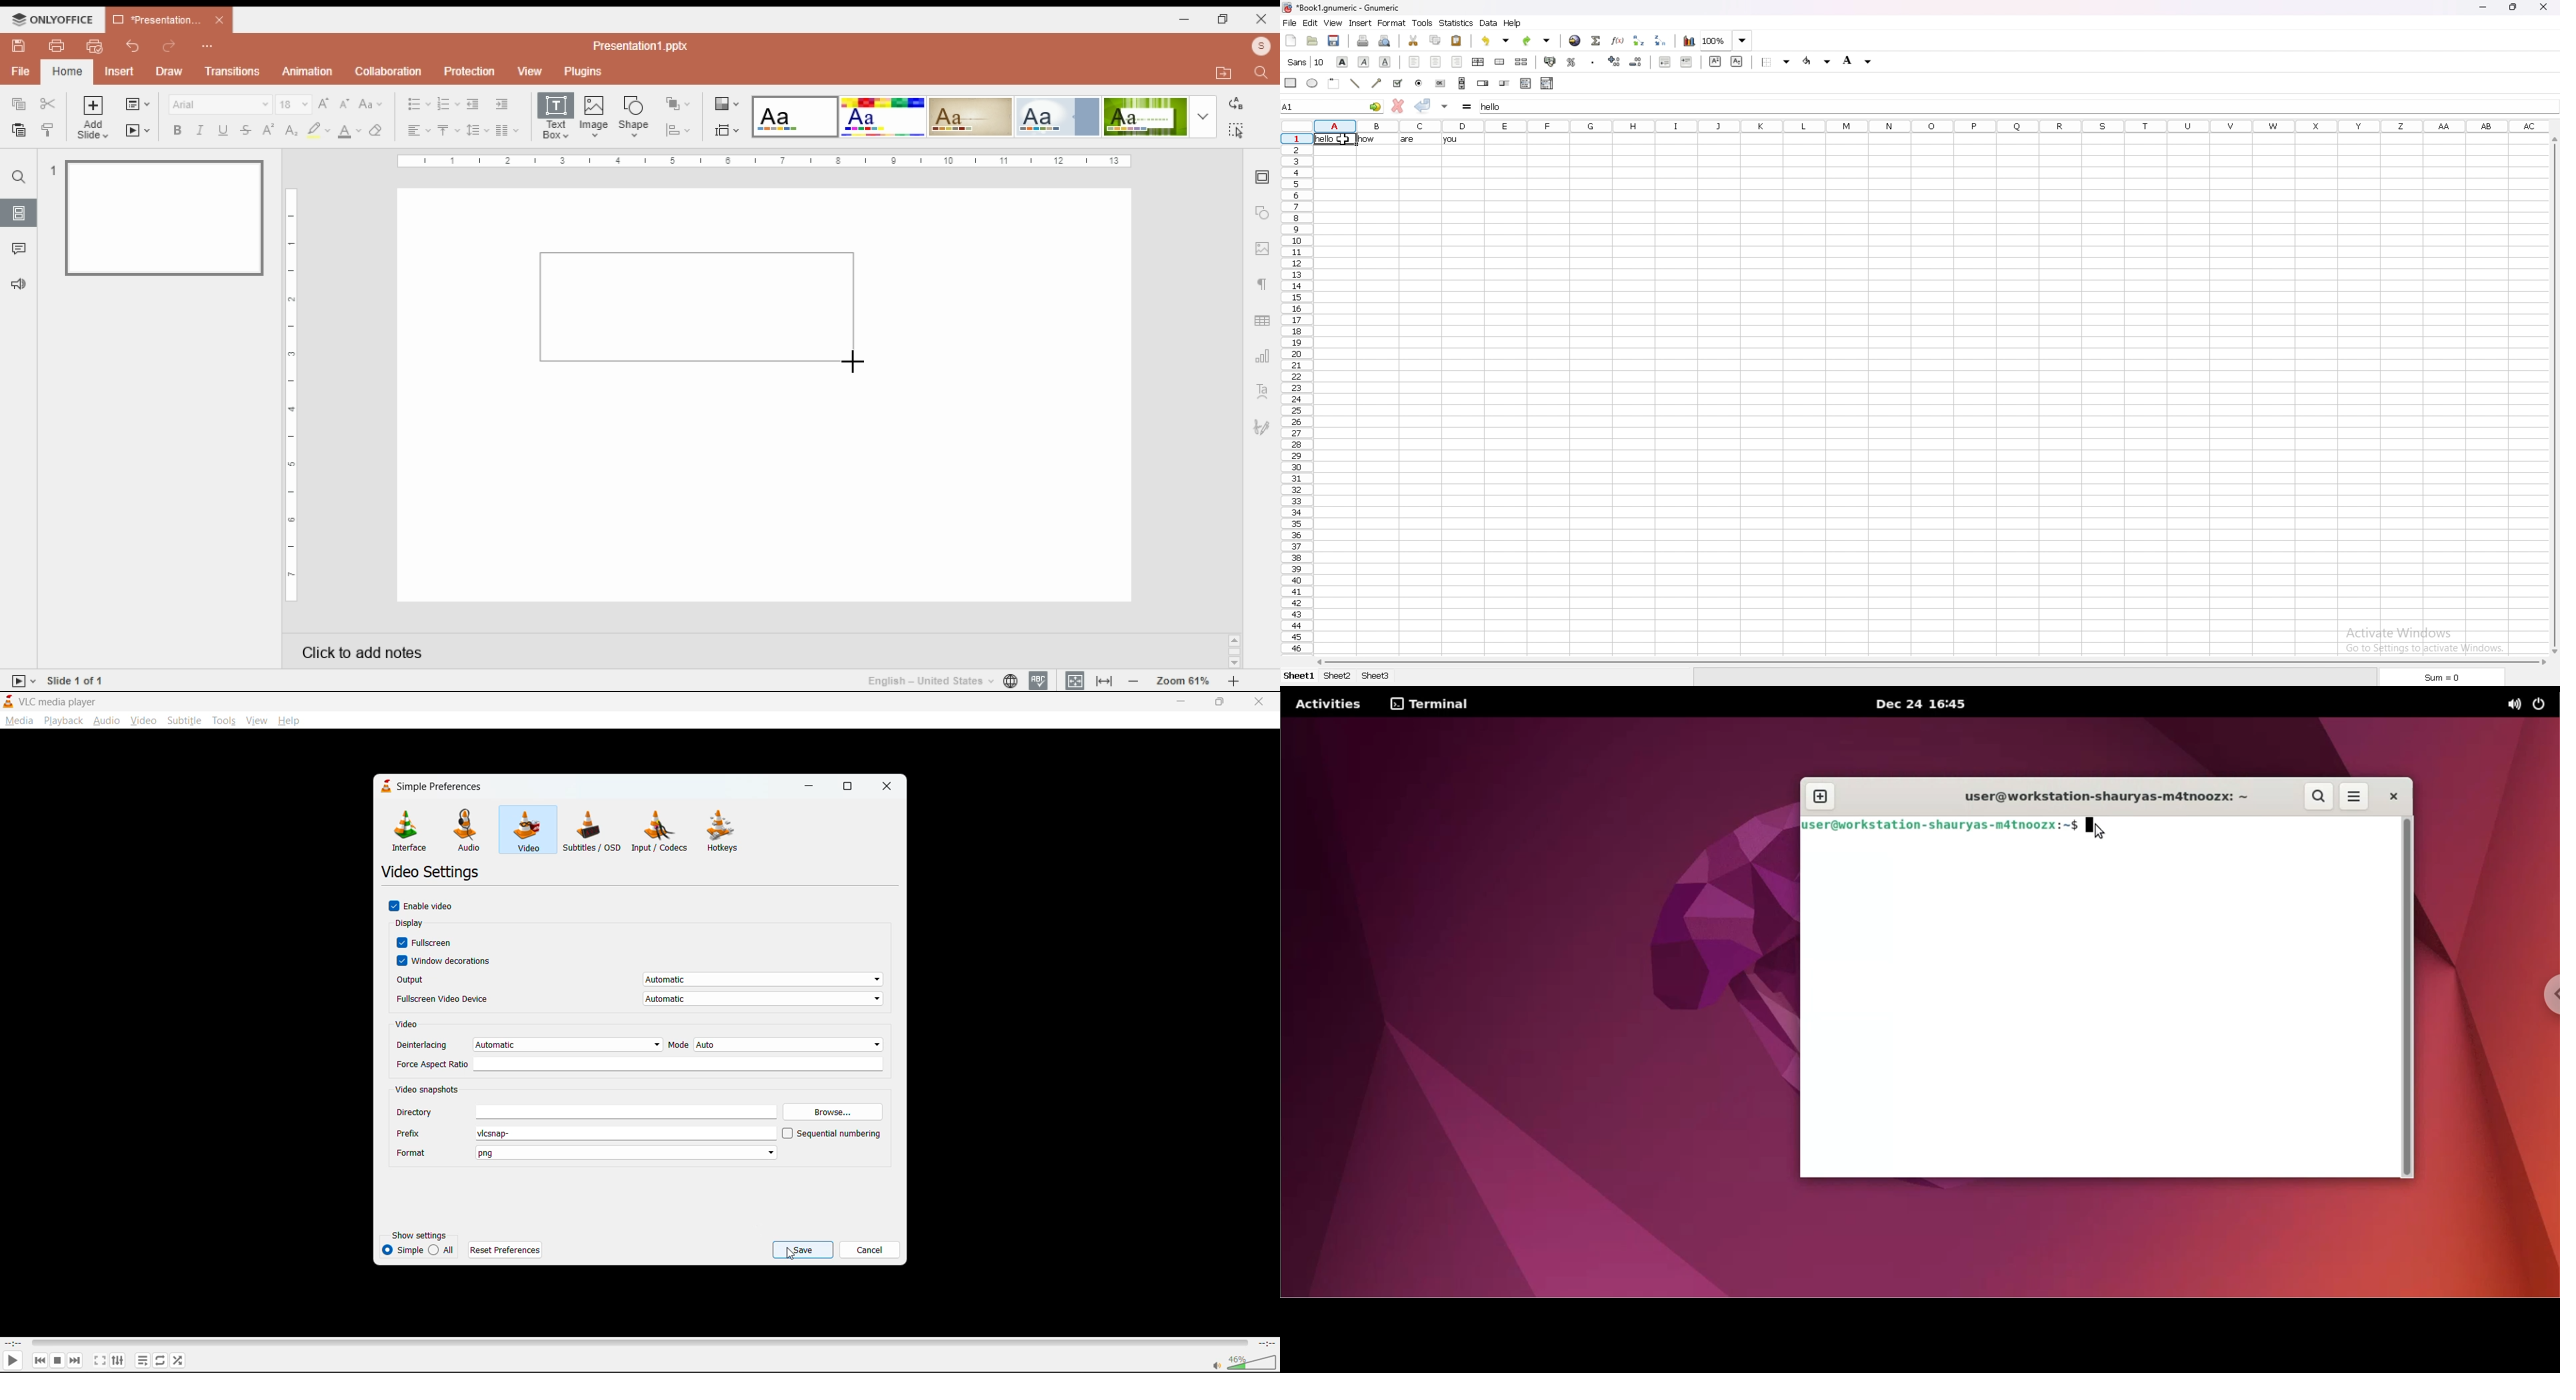  What do you see at coordinates (1551, 62) in the screenshot?
I see `accounting` at bounding box center [1551, 62].